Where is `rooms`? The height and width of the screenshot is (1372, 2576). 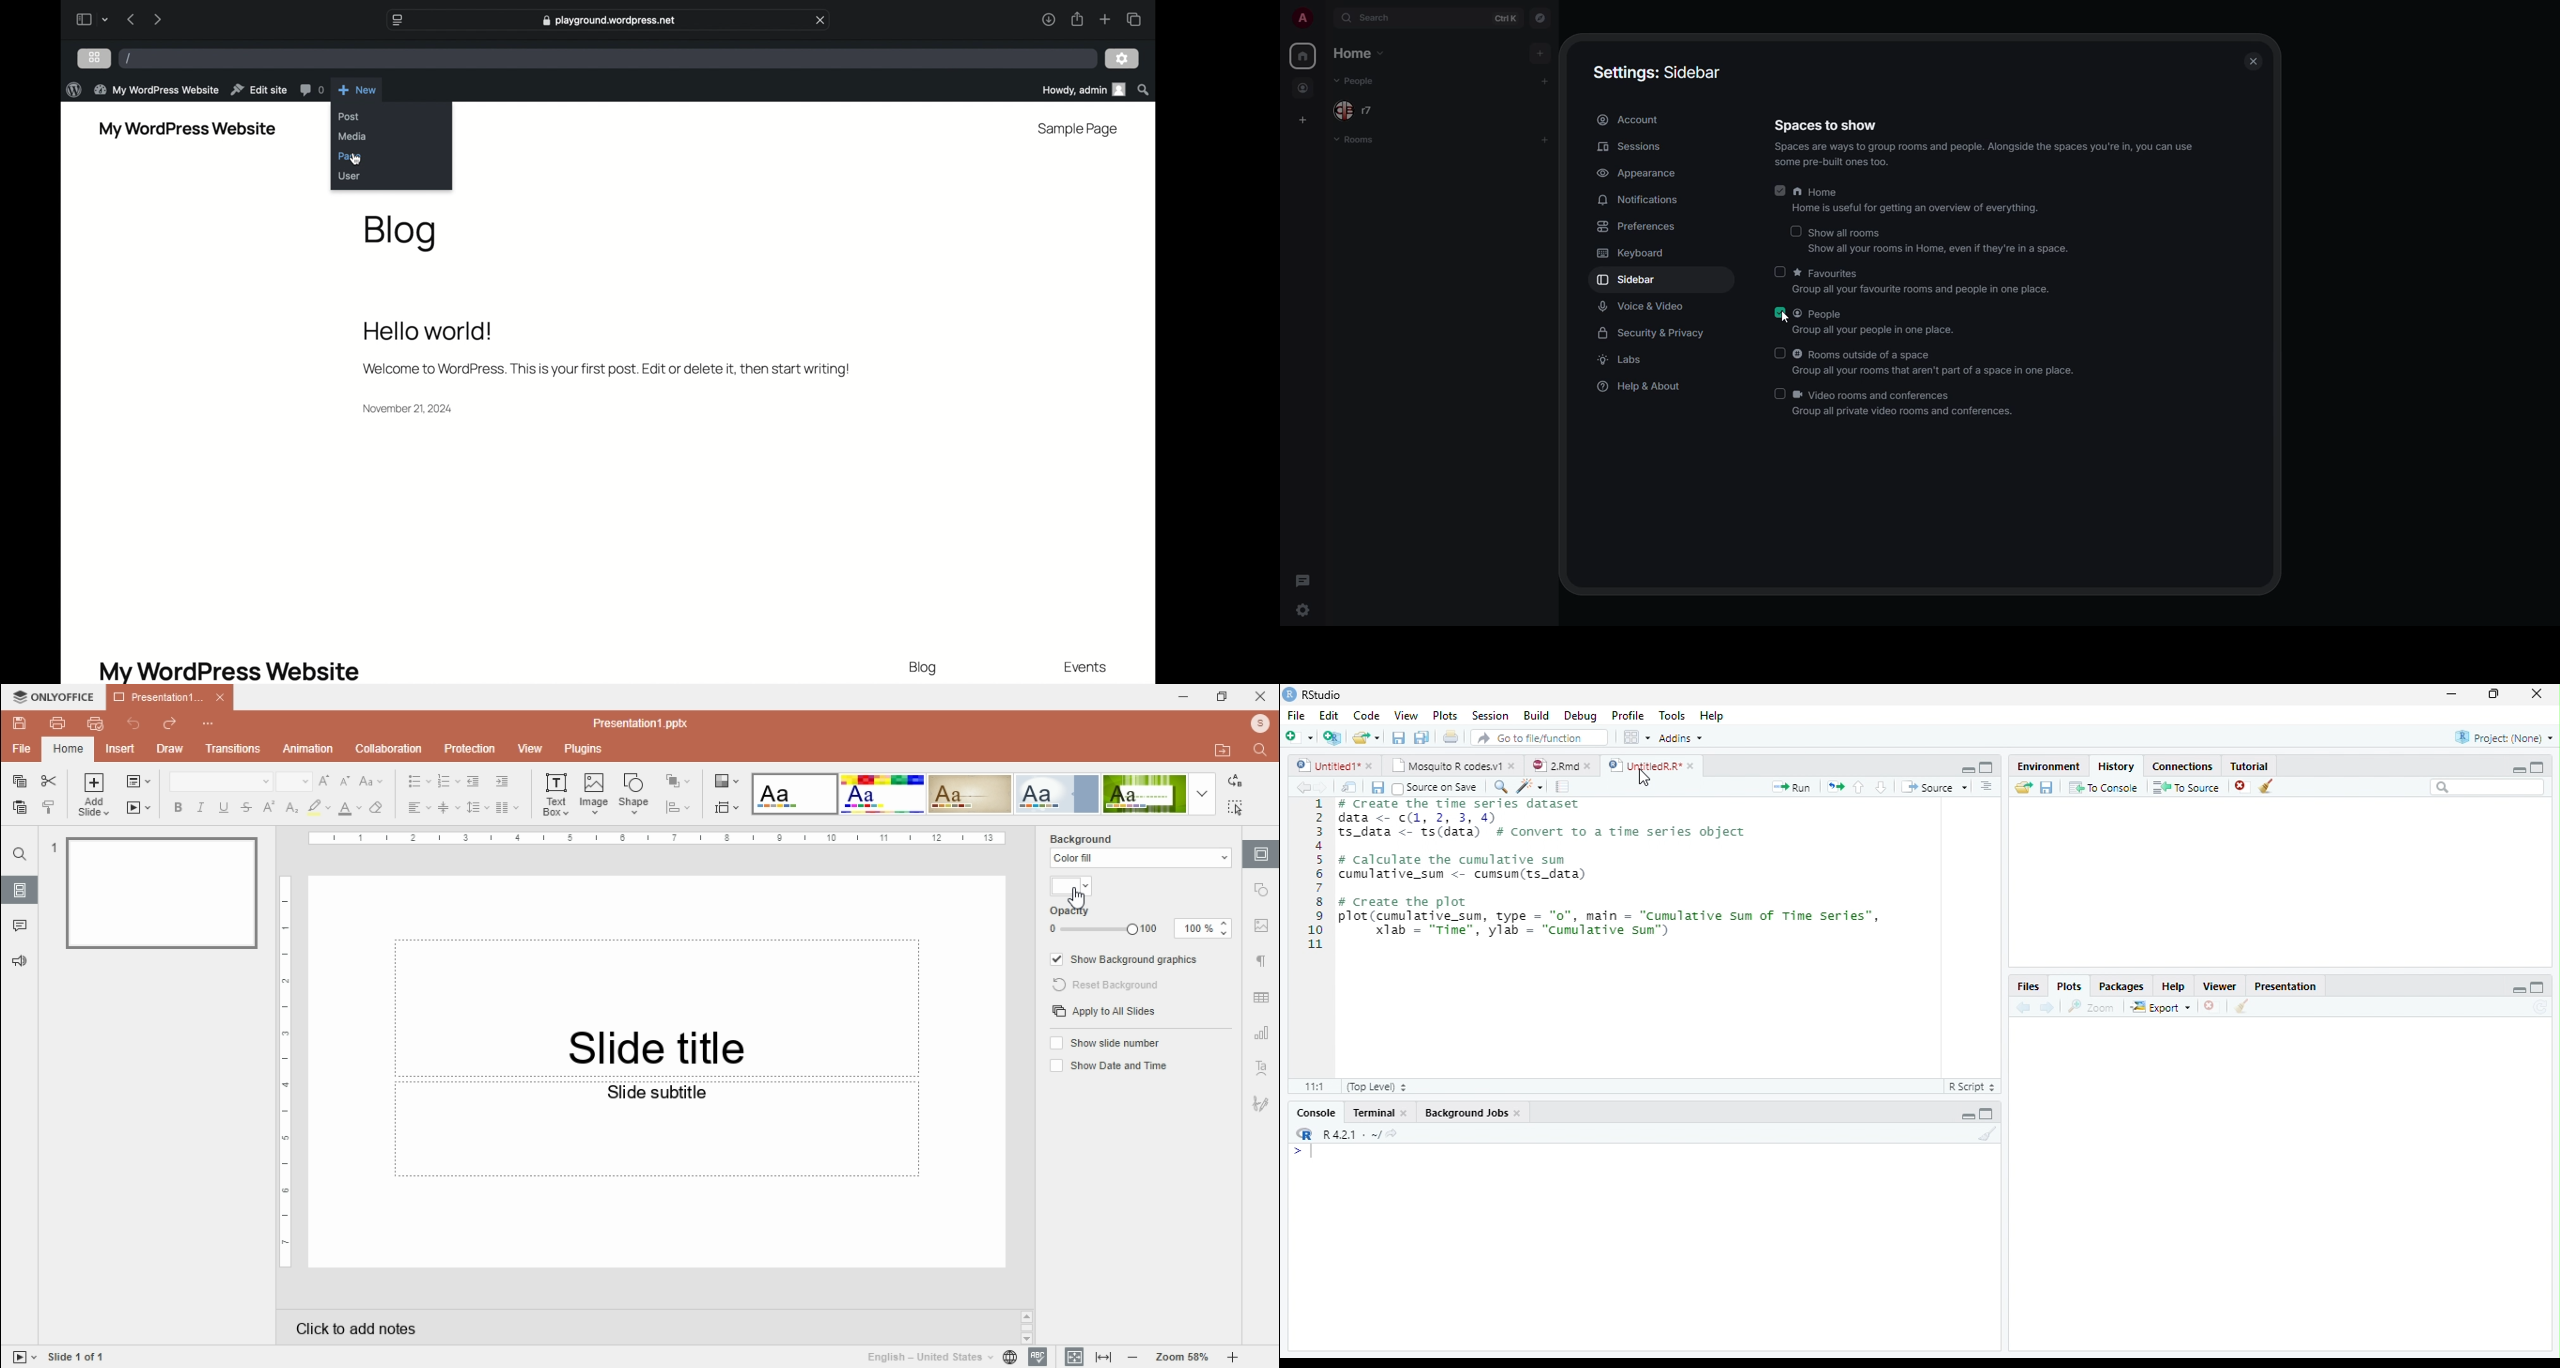 rooms is located at coordinates (1355, 143).